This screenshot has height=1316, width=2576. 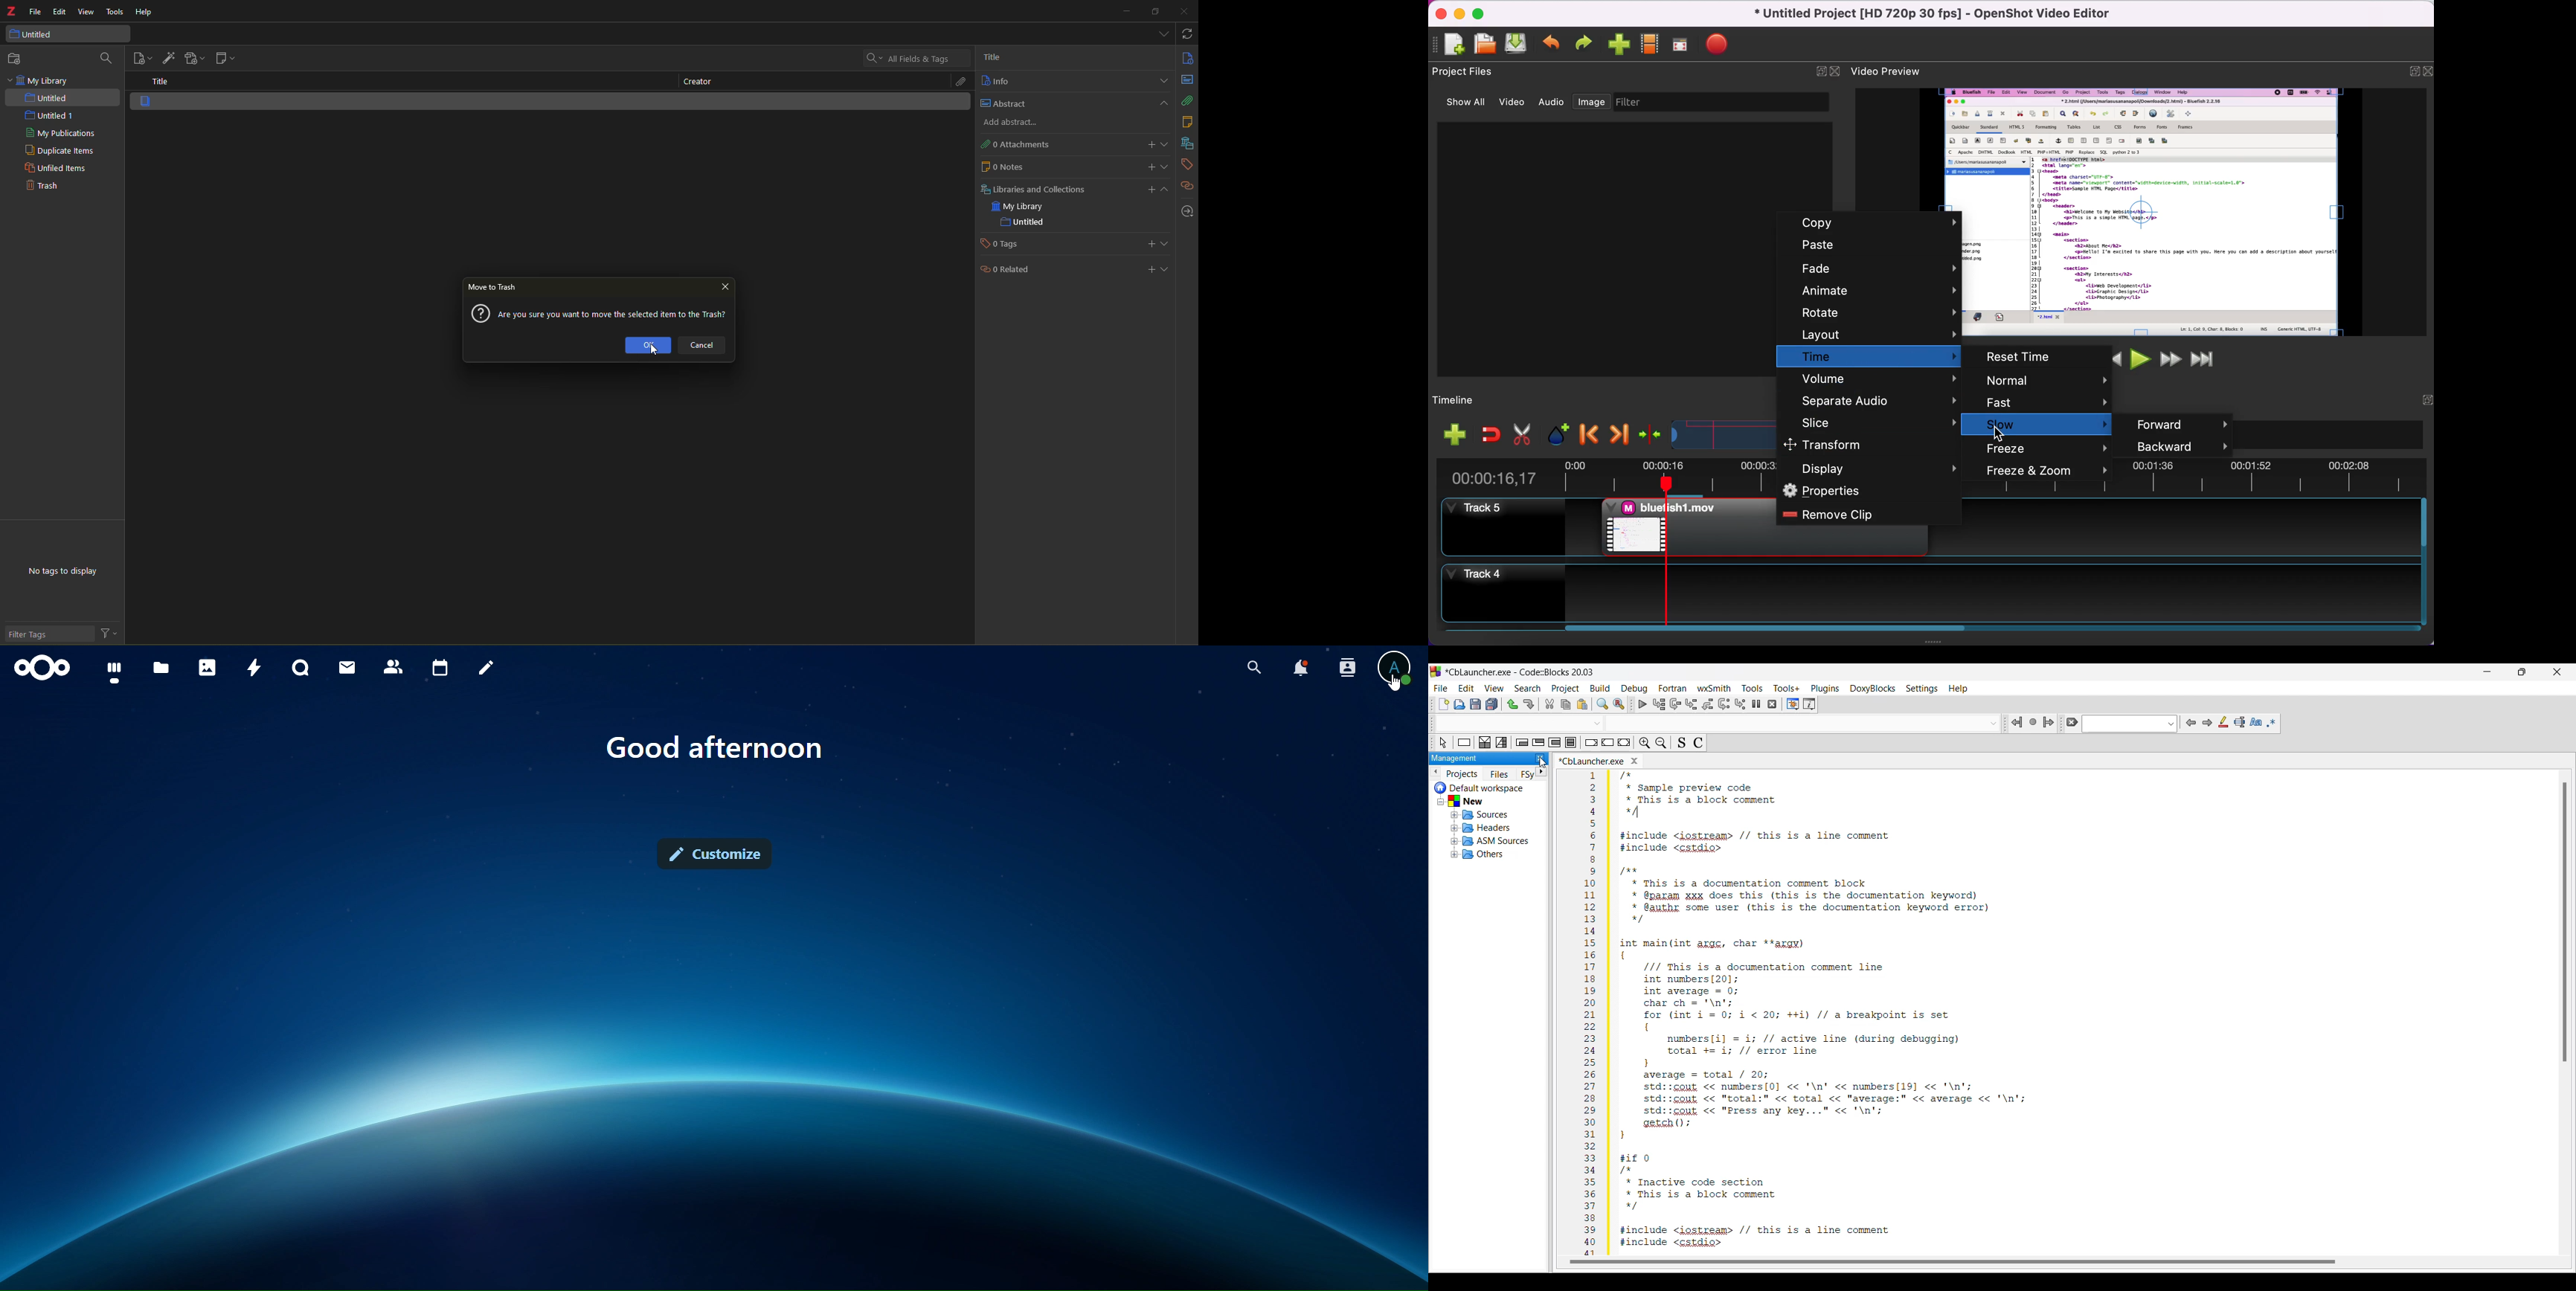 I want to click on Save, so click(x=1475, y=704).